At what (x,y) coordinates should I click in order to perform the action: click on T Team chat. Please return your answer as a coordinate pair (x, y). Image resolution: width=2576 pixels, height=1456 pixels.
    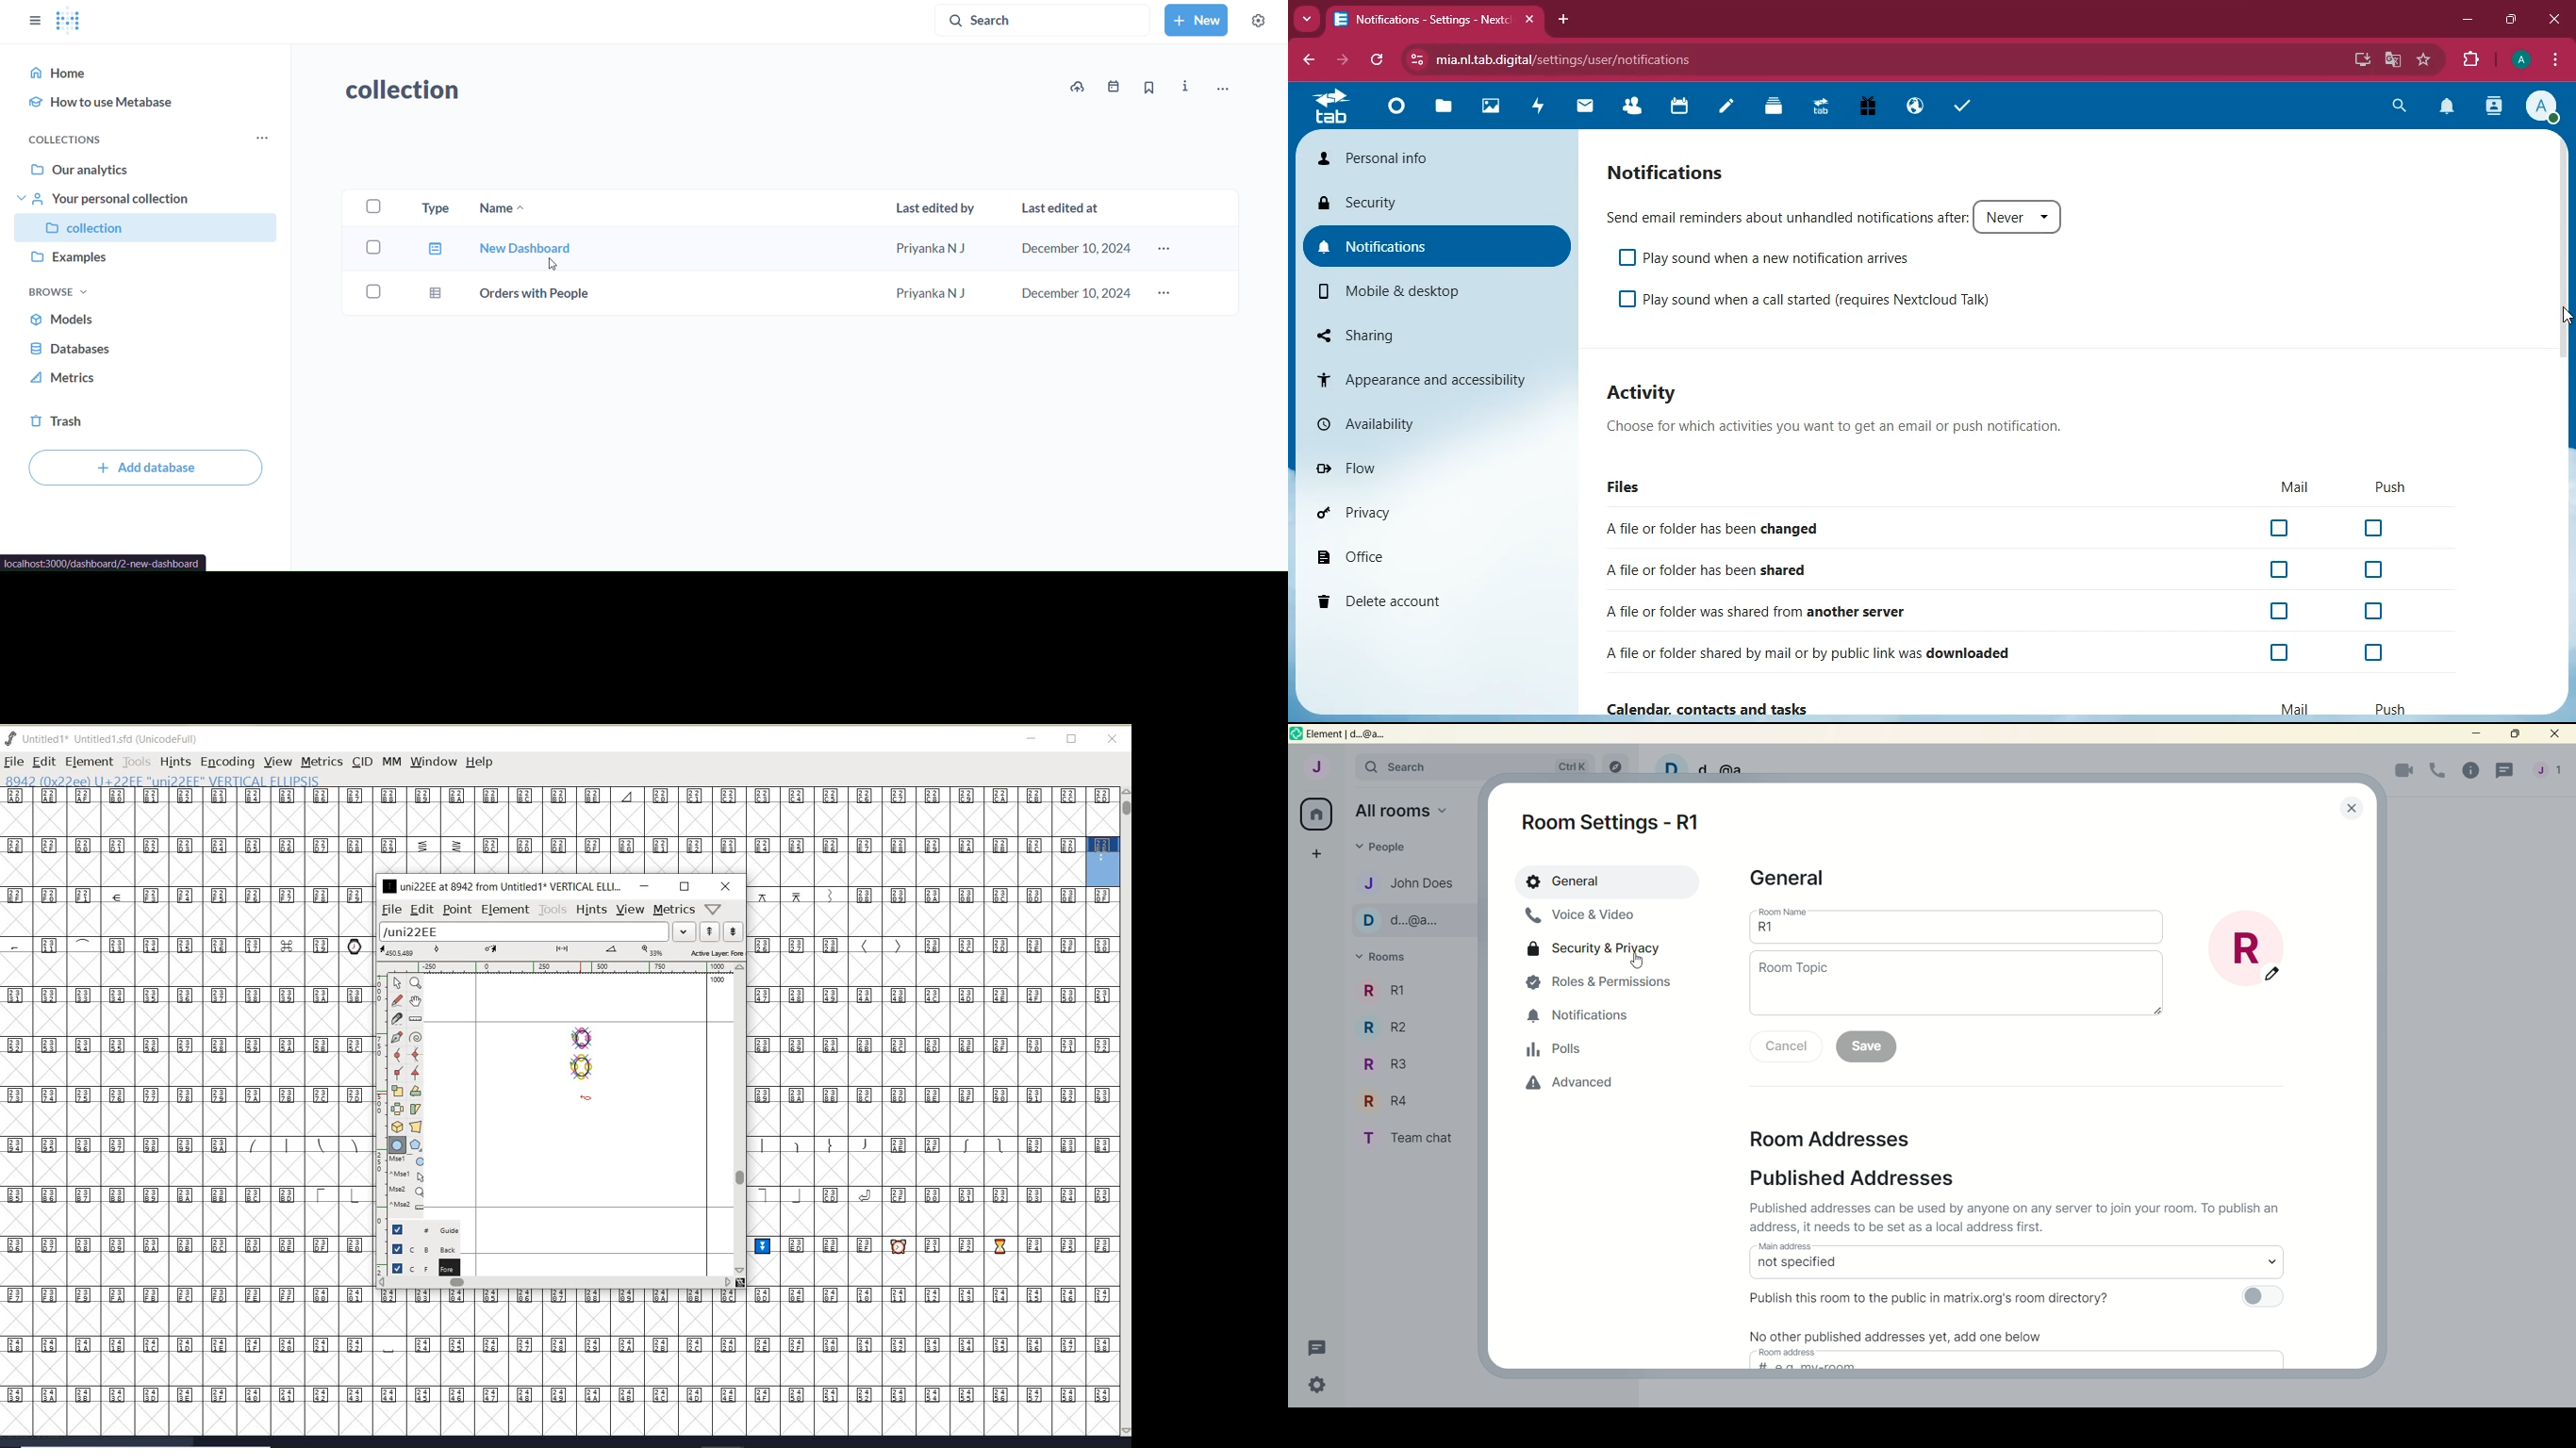
    Looking at the image, I should click on (1413, 1138).